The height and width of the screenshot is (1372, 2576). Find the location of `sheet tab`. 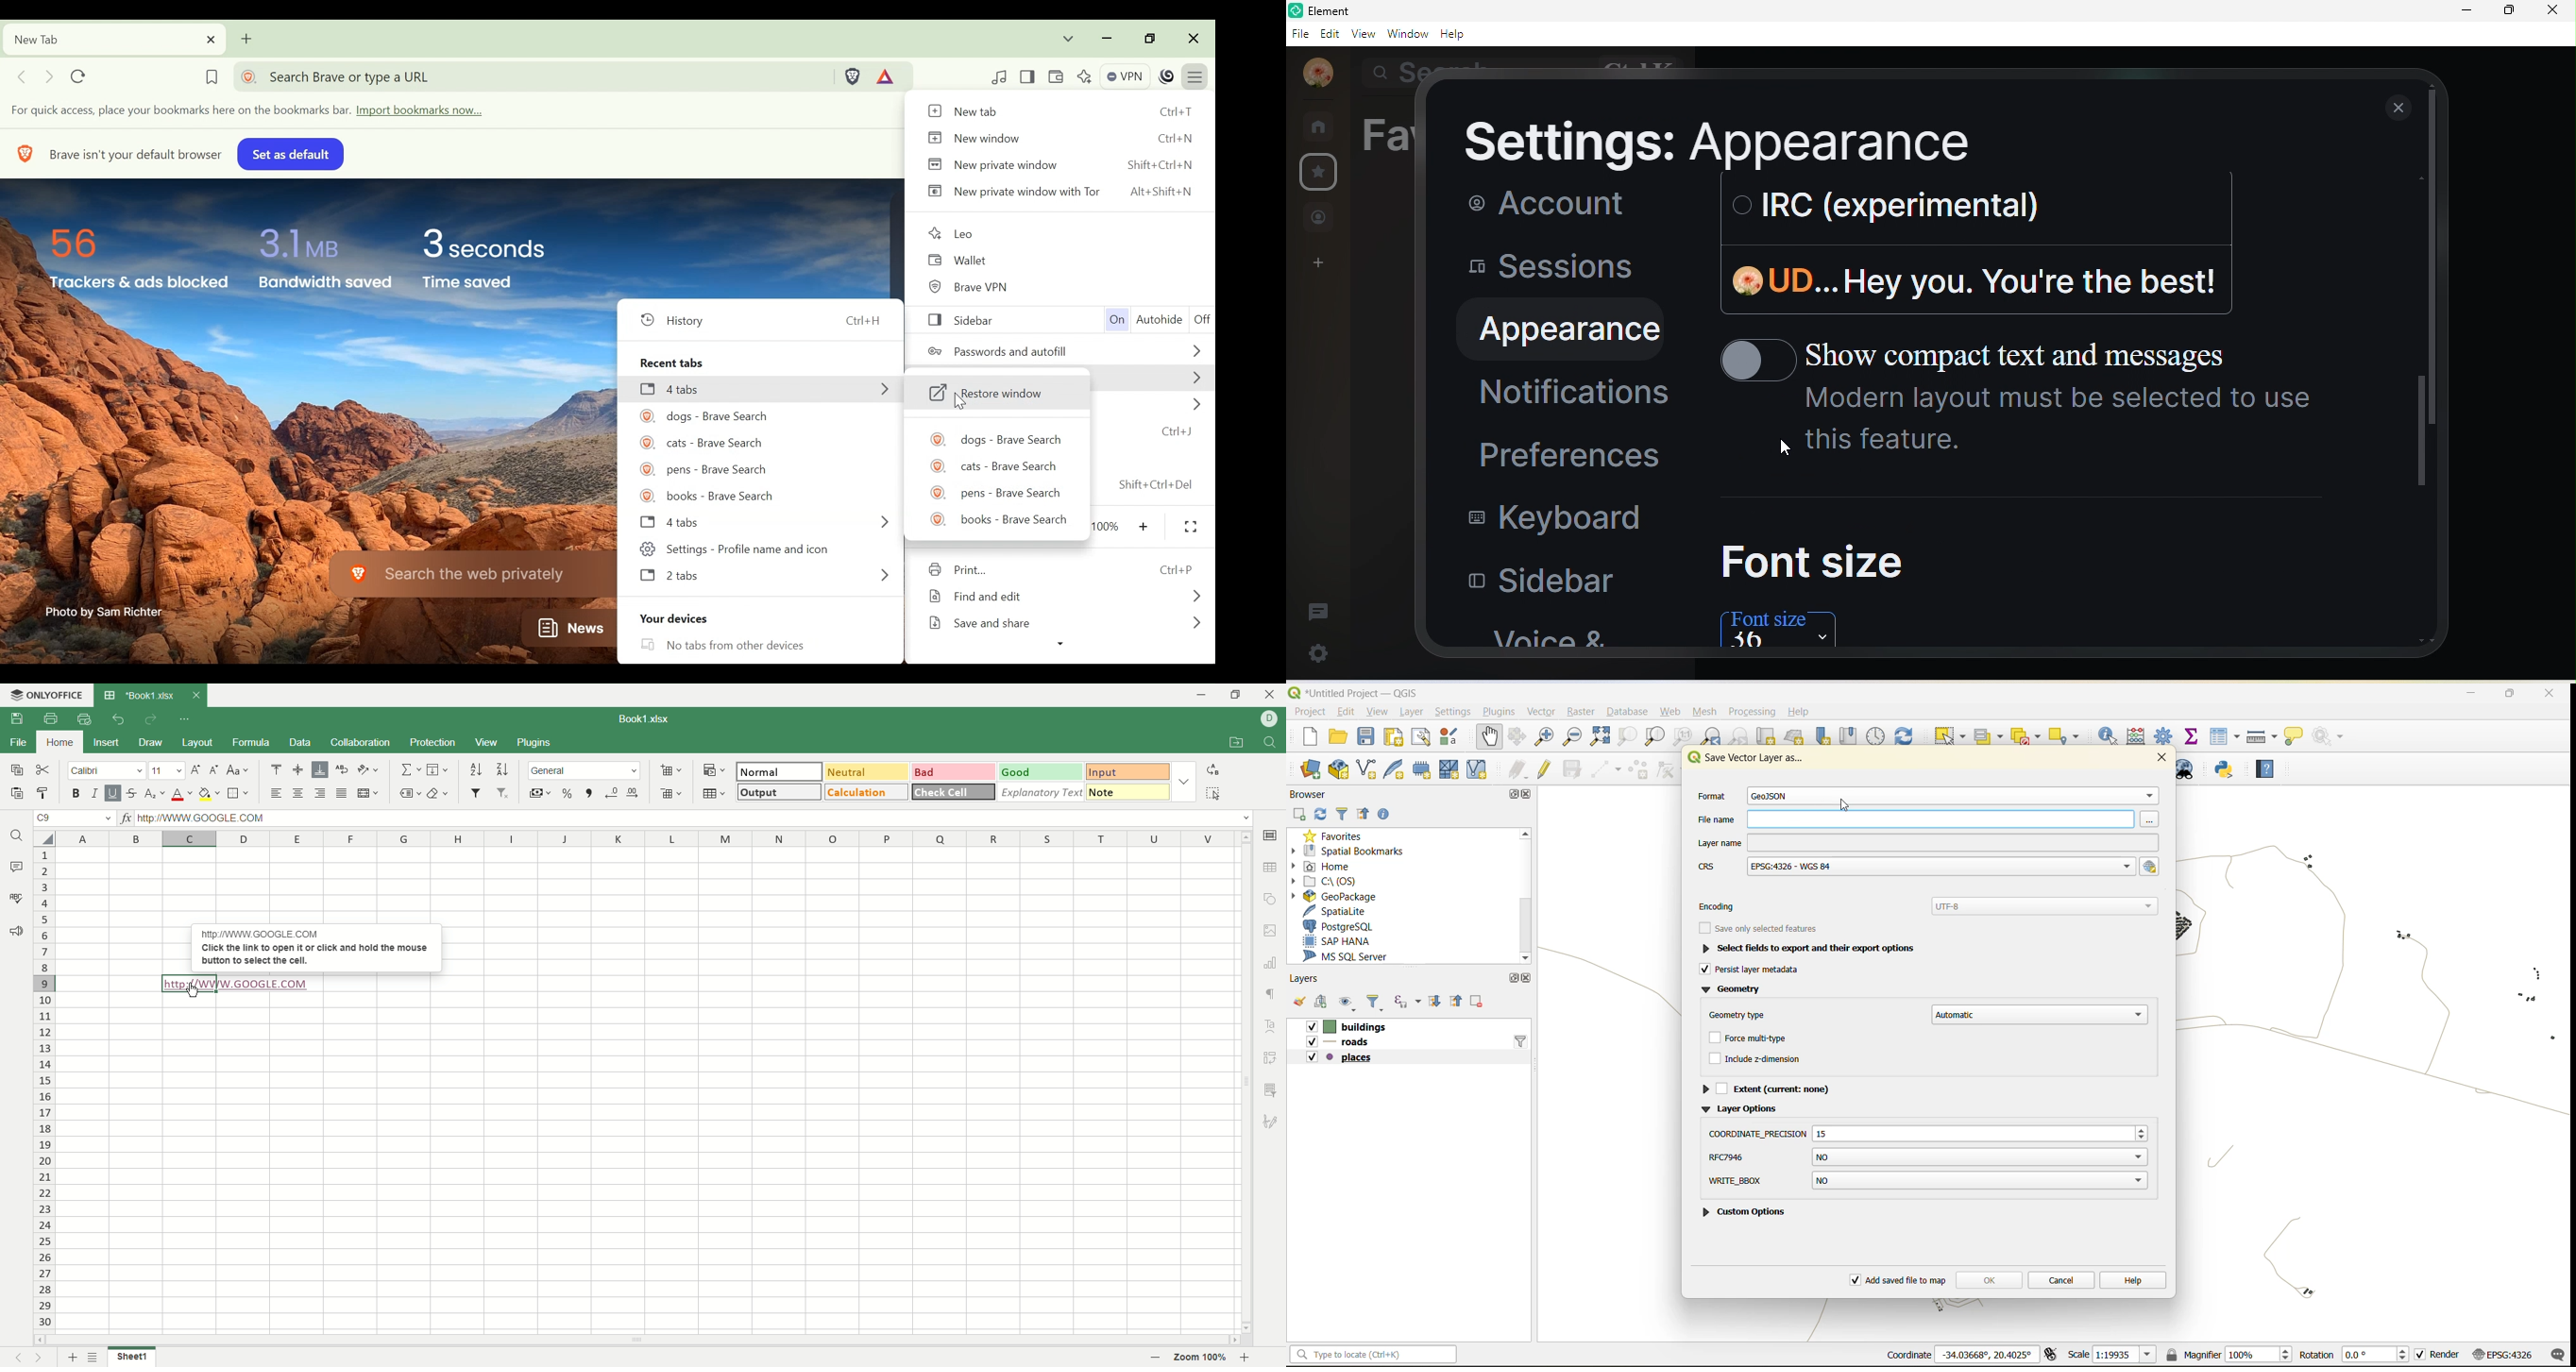

sheet tab is located at coordinates (137, 695).